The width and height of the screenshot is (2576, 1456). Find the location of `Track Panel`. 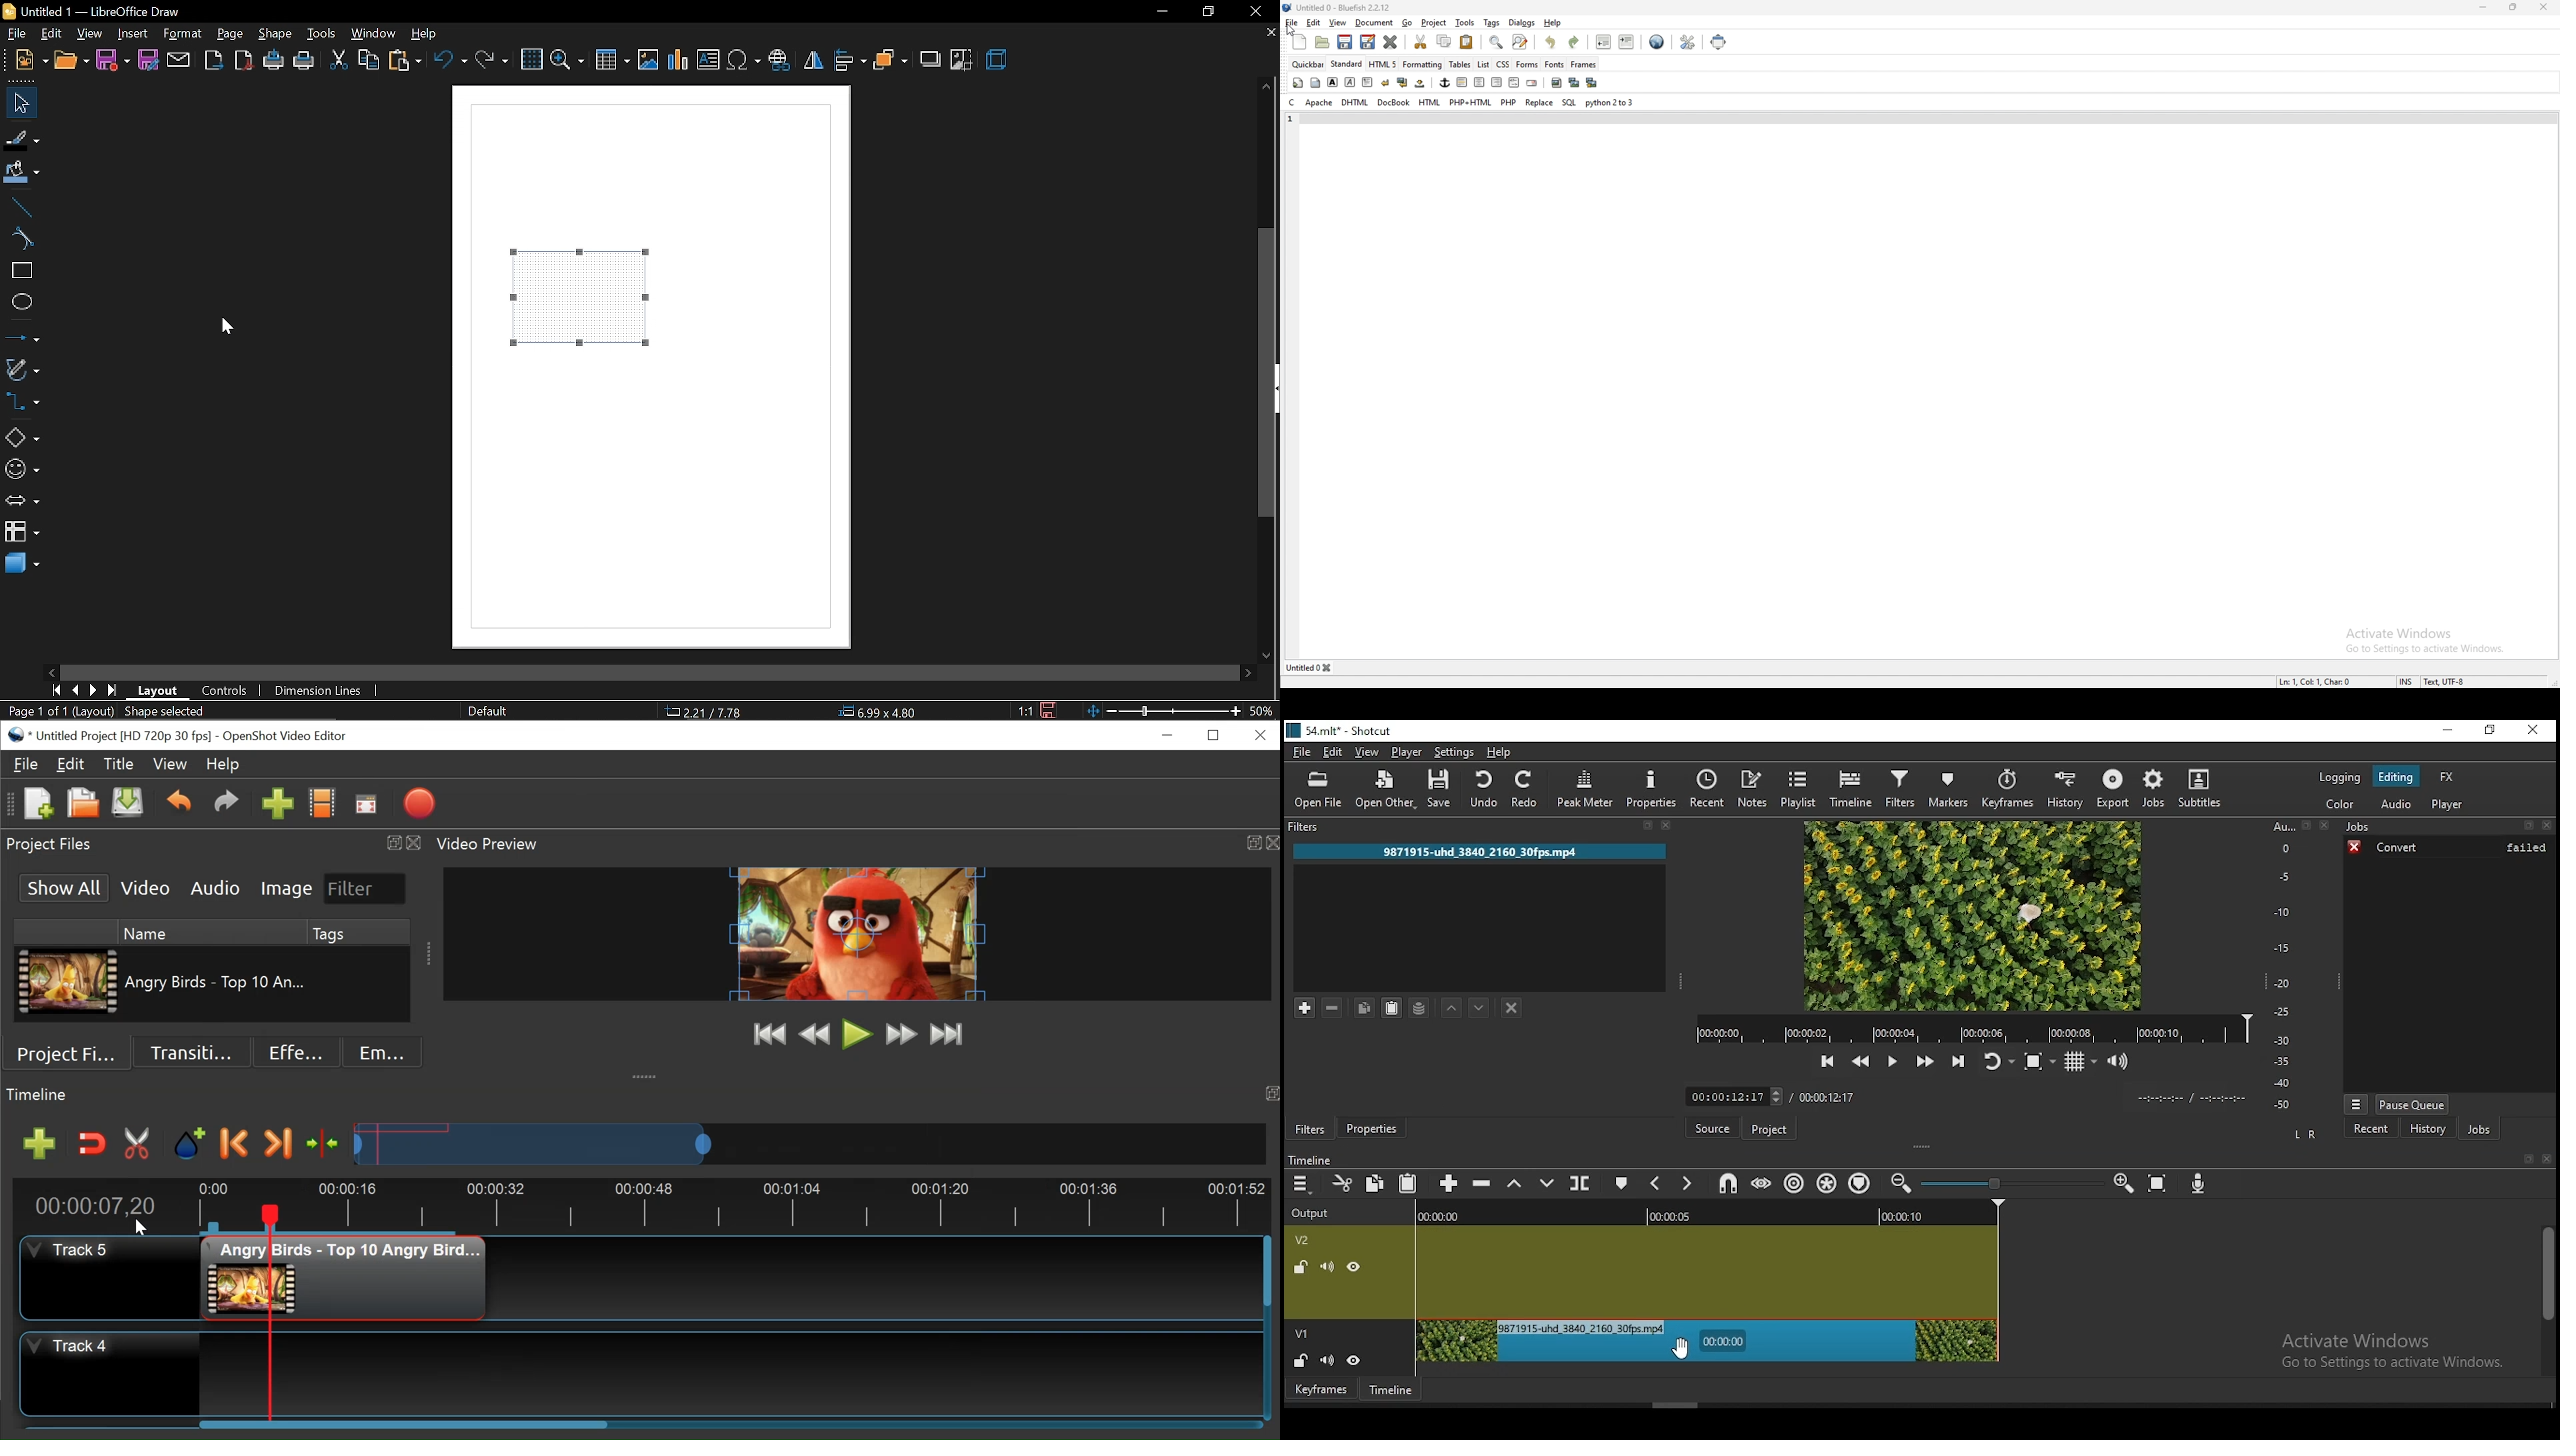

Track Panel is located at coordinates (721, 1375).